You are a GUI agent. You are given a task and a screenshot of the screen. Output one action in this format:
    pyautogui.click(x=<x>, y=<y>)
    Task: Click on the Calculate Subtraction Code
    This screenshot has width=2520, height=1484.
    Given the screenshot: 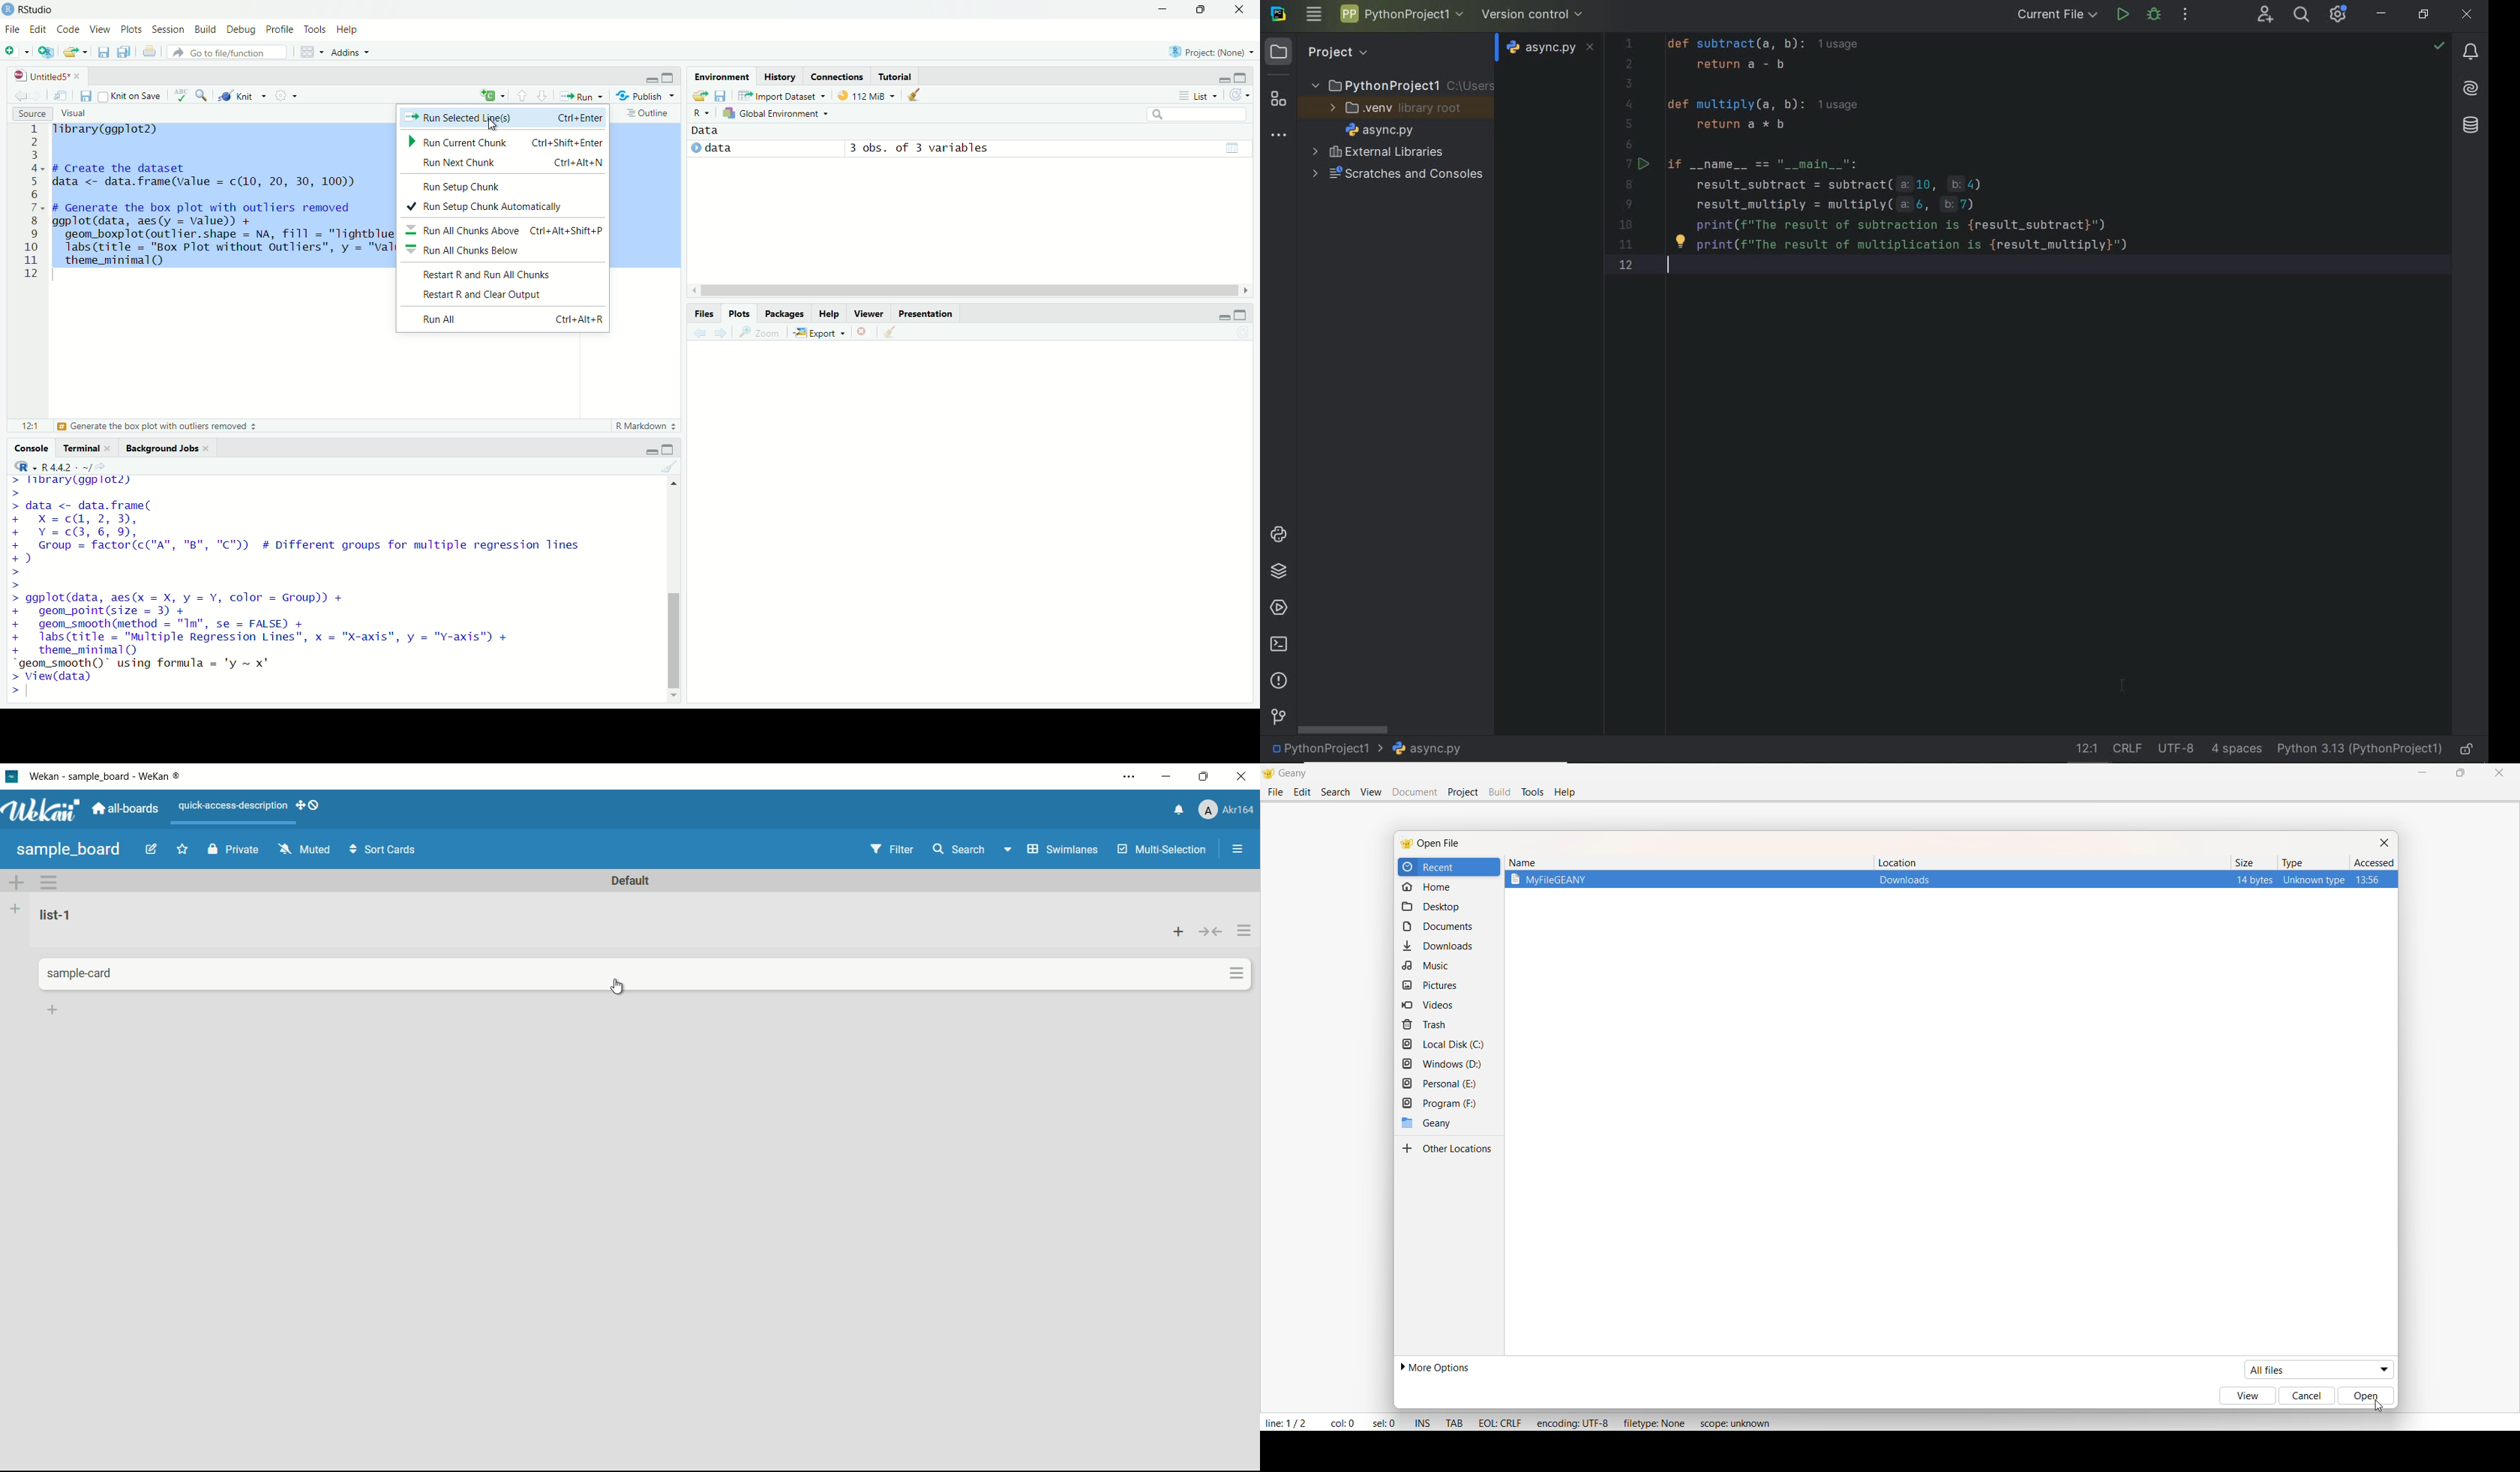 What is the action you would take?
    pyautogui.click(x=2013, y=156)
    